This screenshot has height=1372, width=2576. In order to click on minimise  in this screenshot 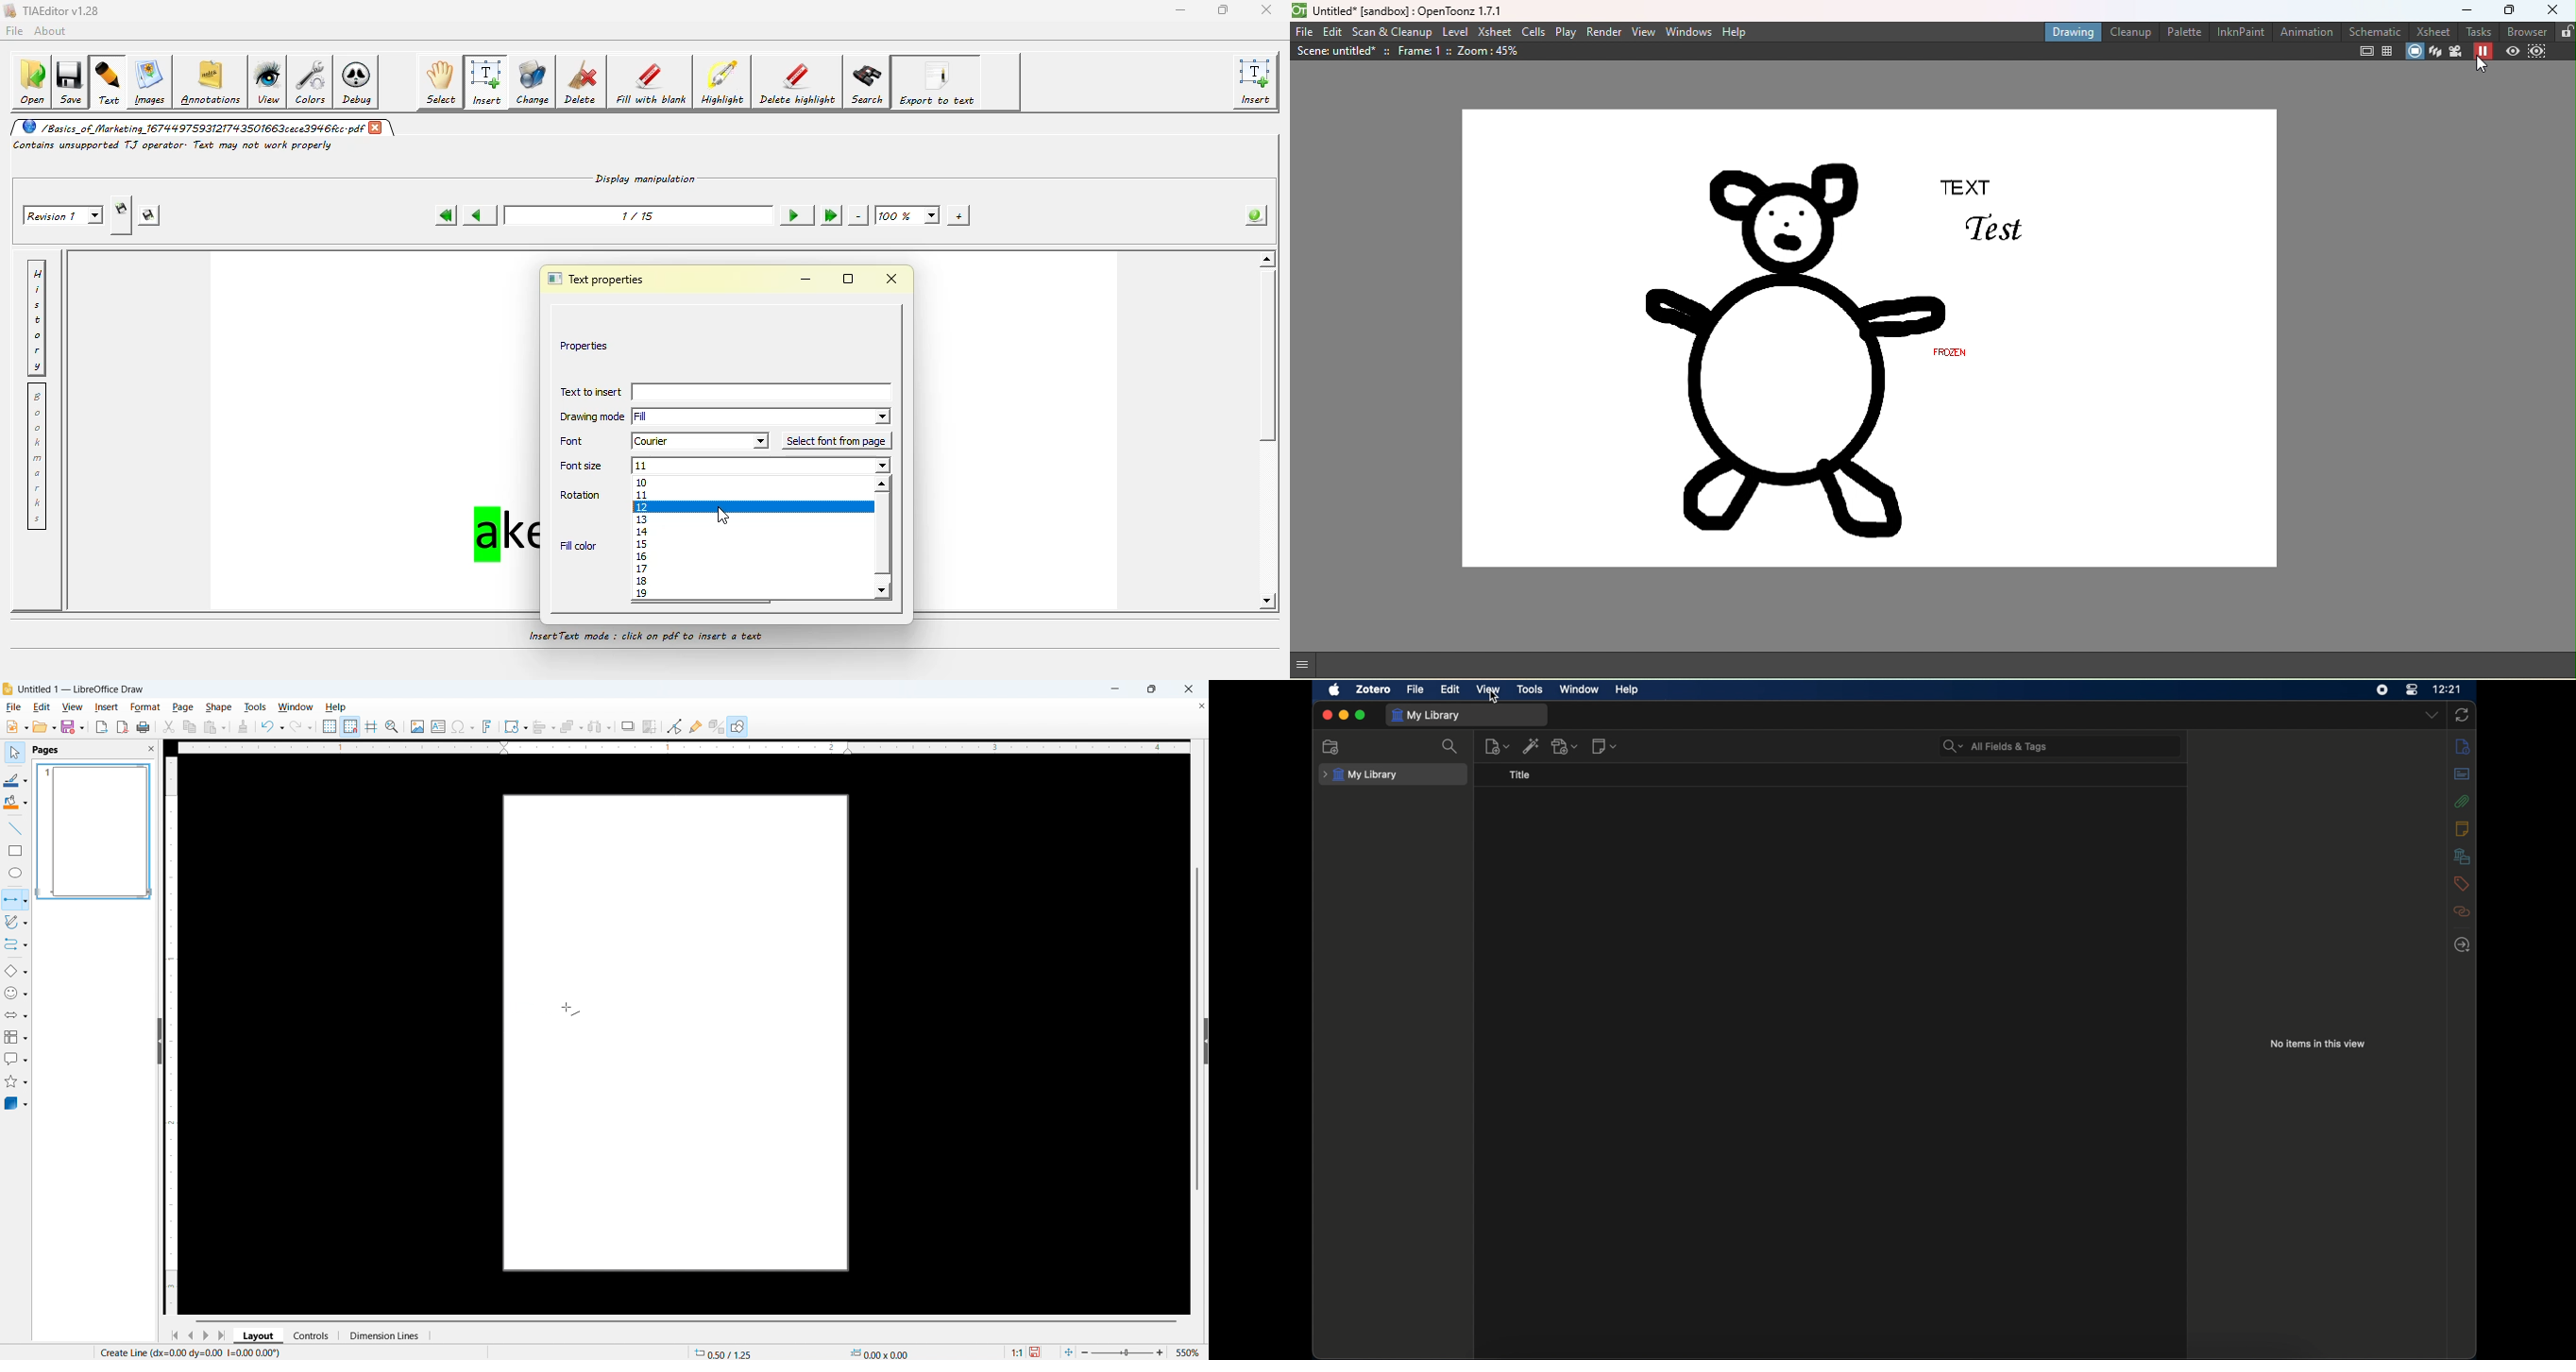, I will do `click(1114, 689)`.